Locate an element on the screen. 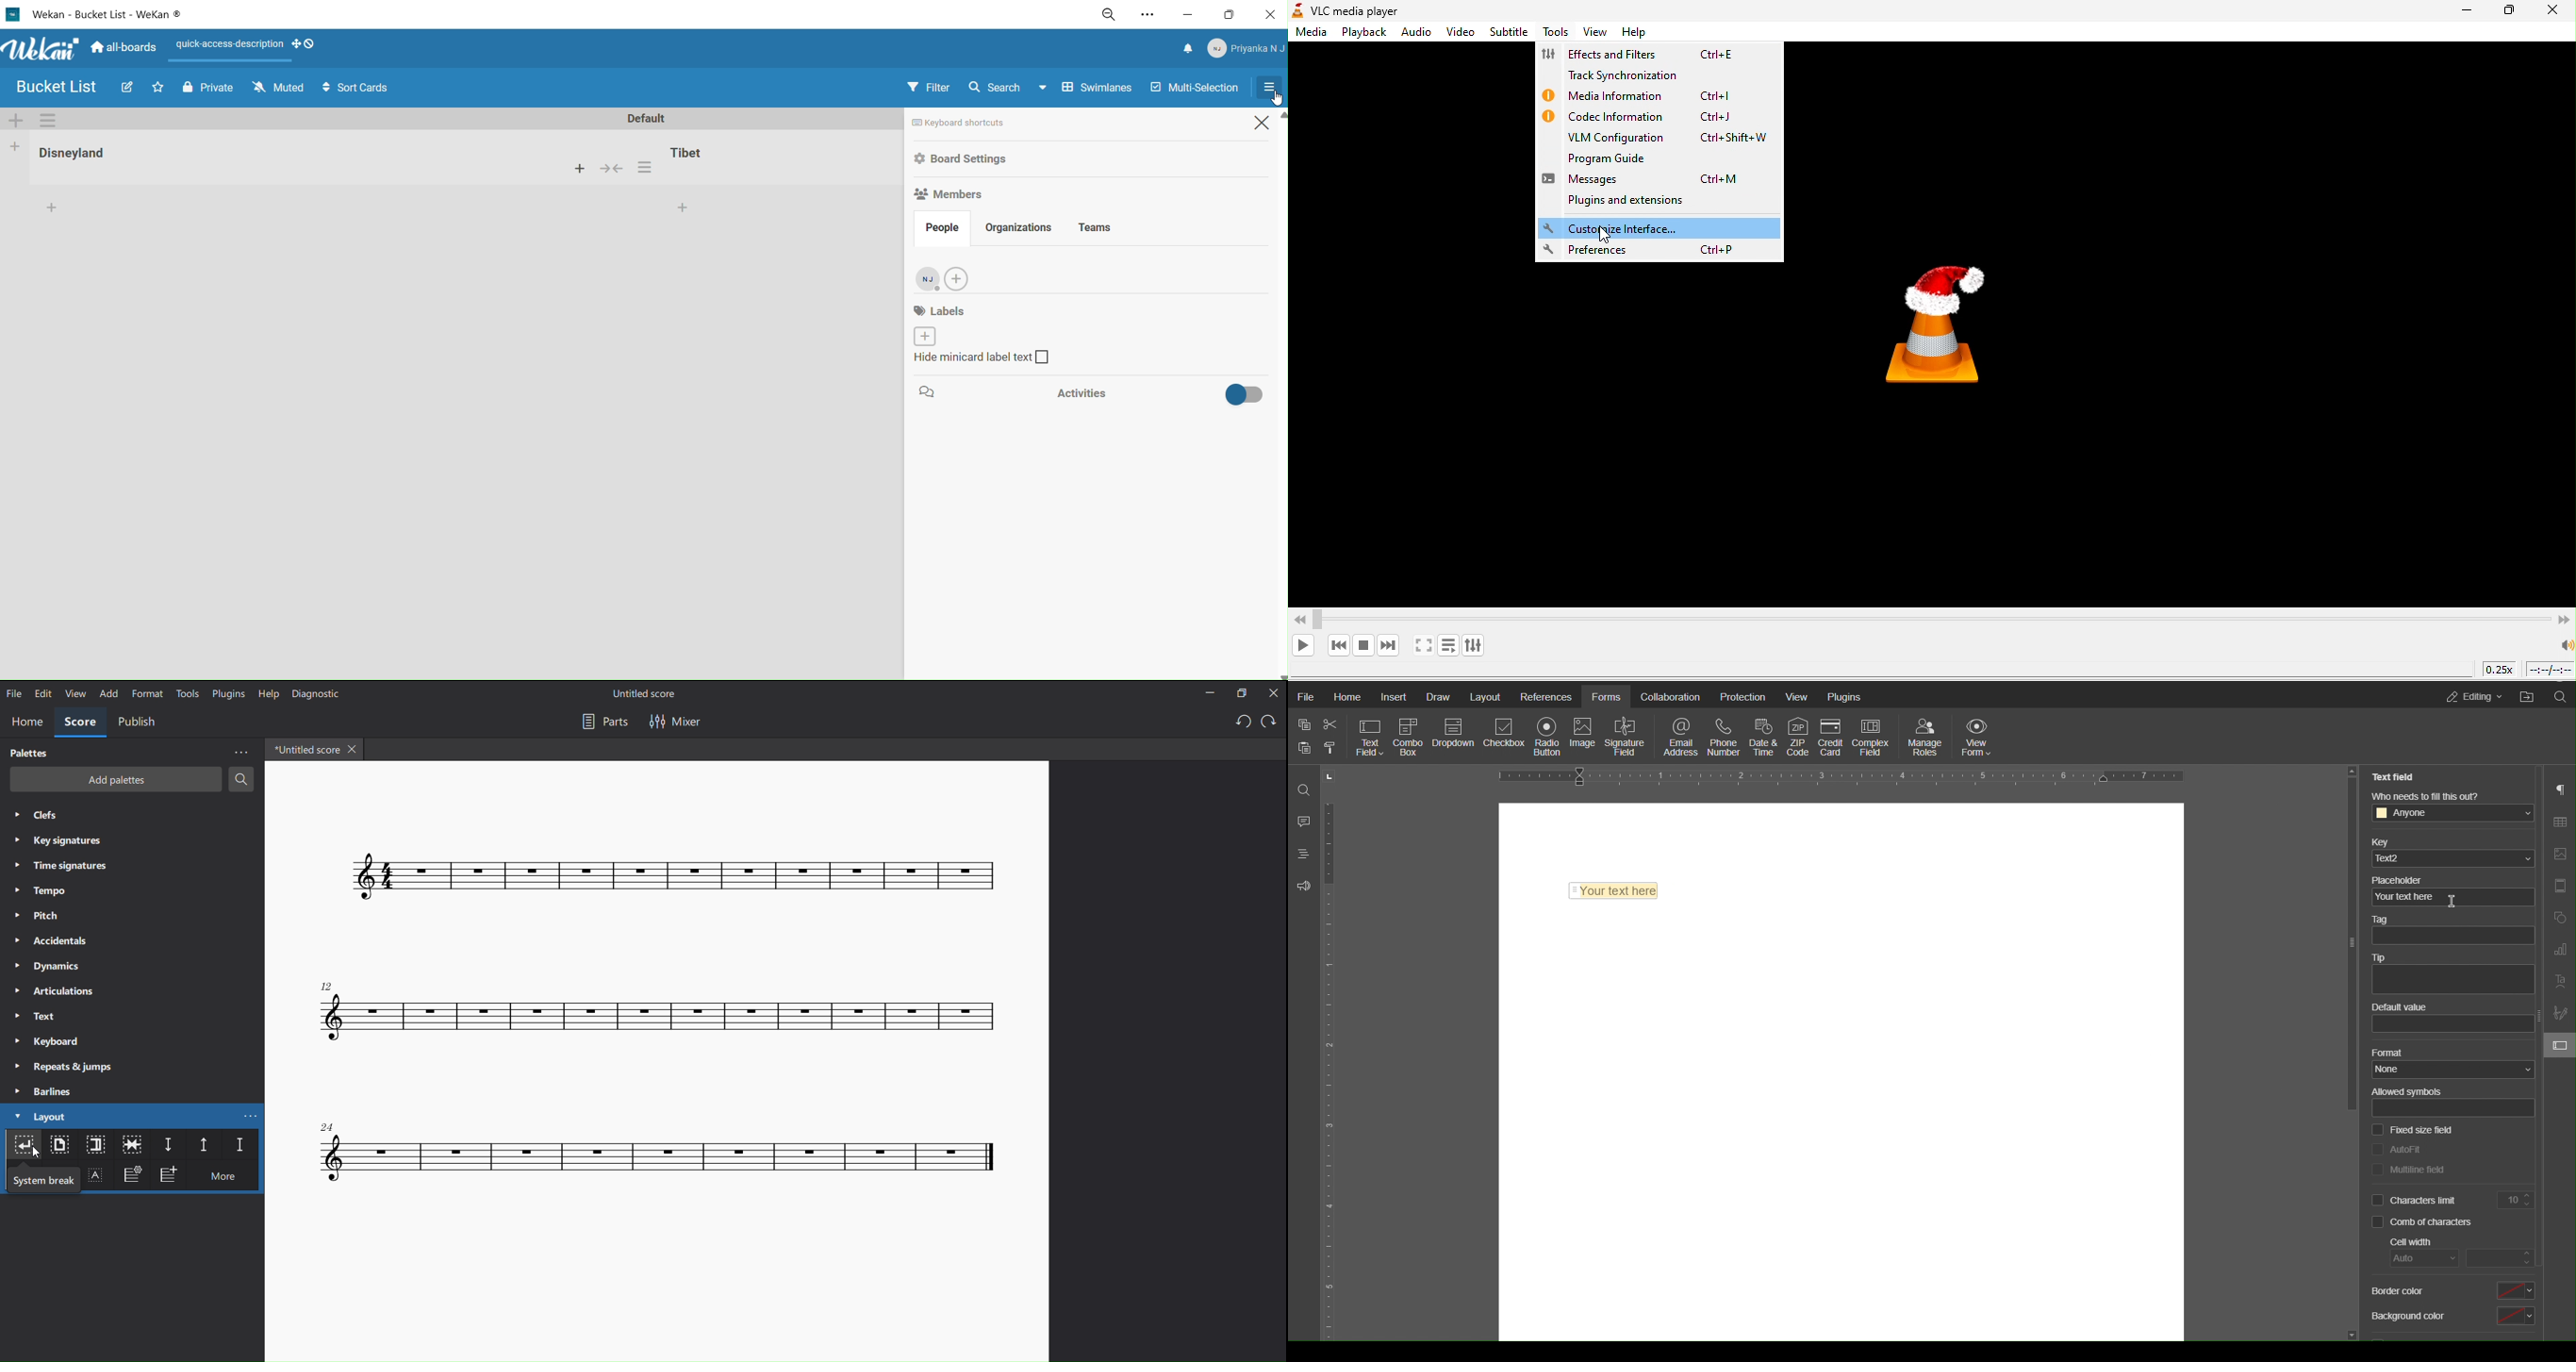 The height and width of the screenshot is (1372, 2576). Signature is located at coordinates (2559, 1014).